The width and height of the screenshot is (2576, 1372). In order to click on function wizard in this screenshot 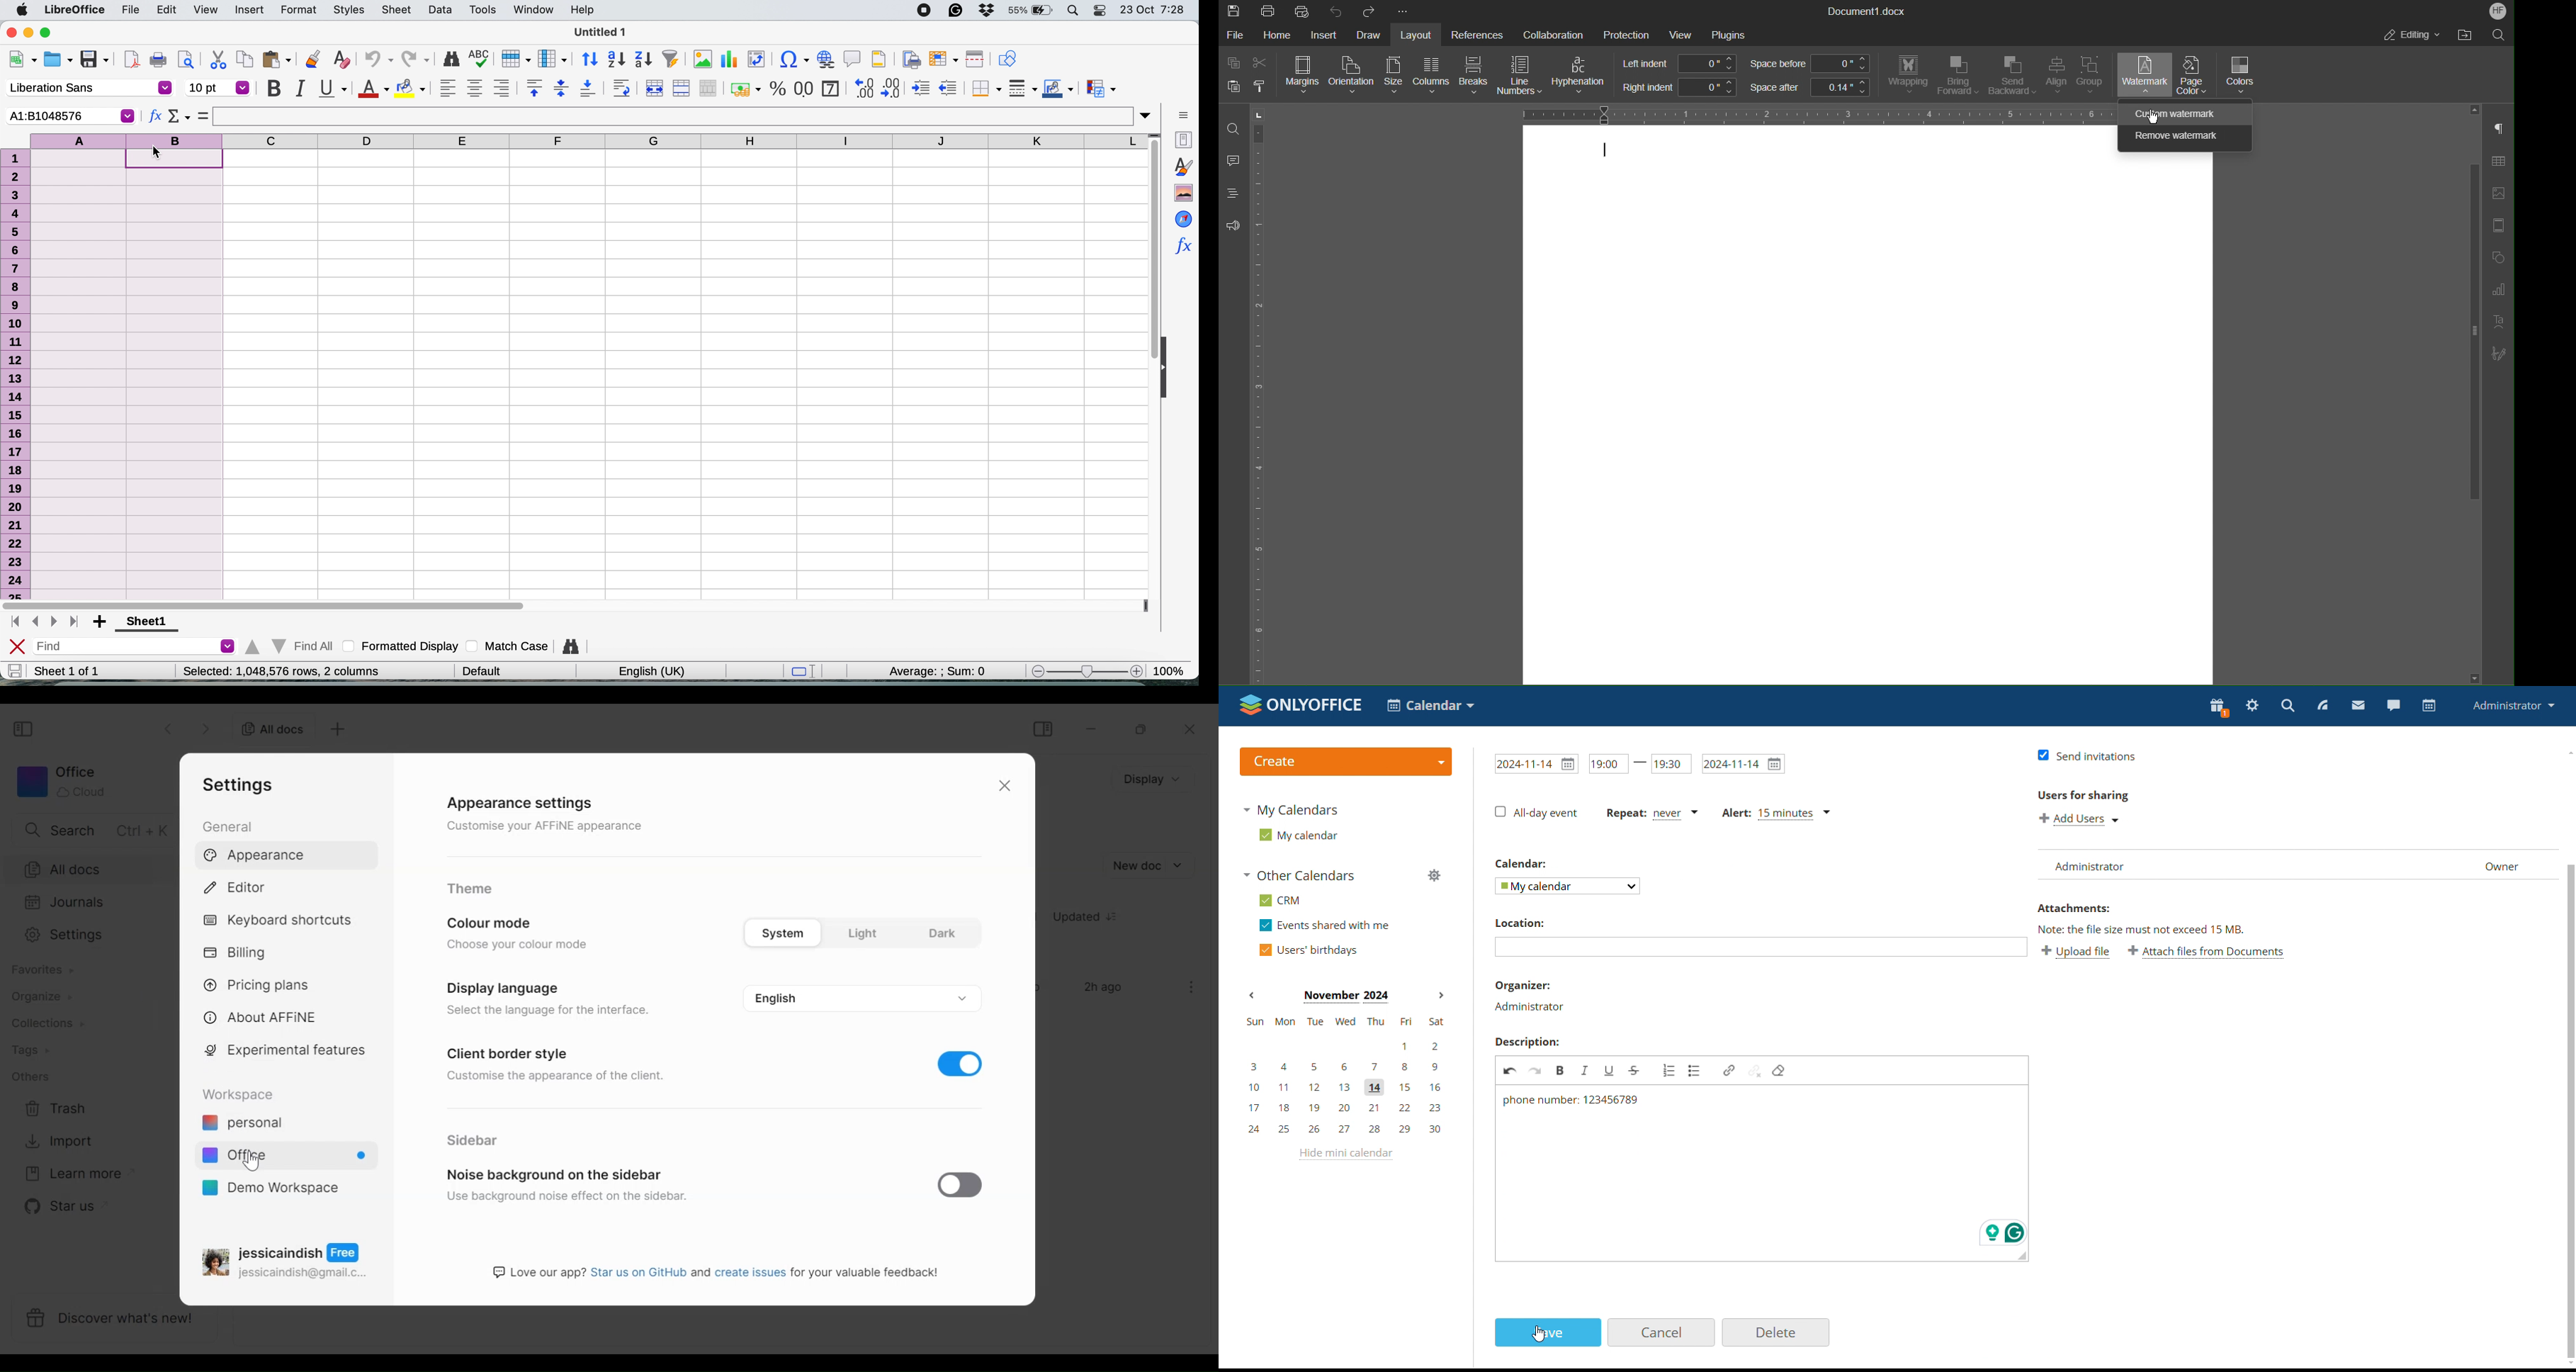, I will do `click(153, 115)`.